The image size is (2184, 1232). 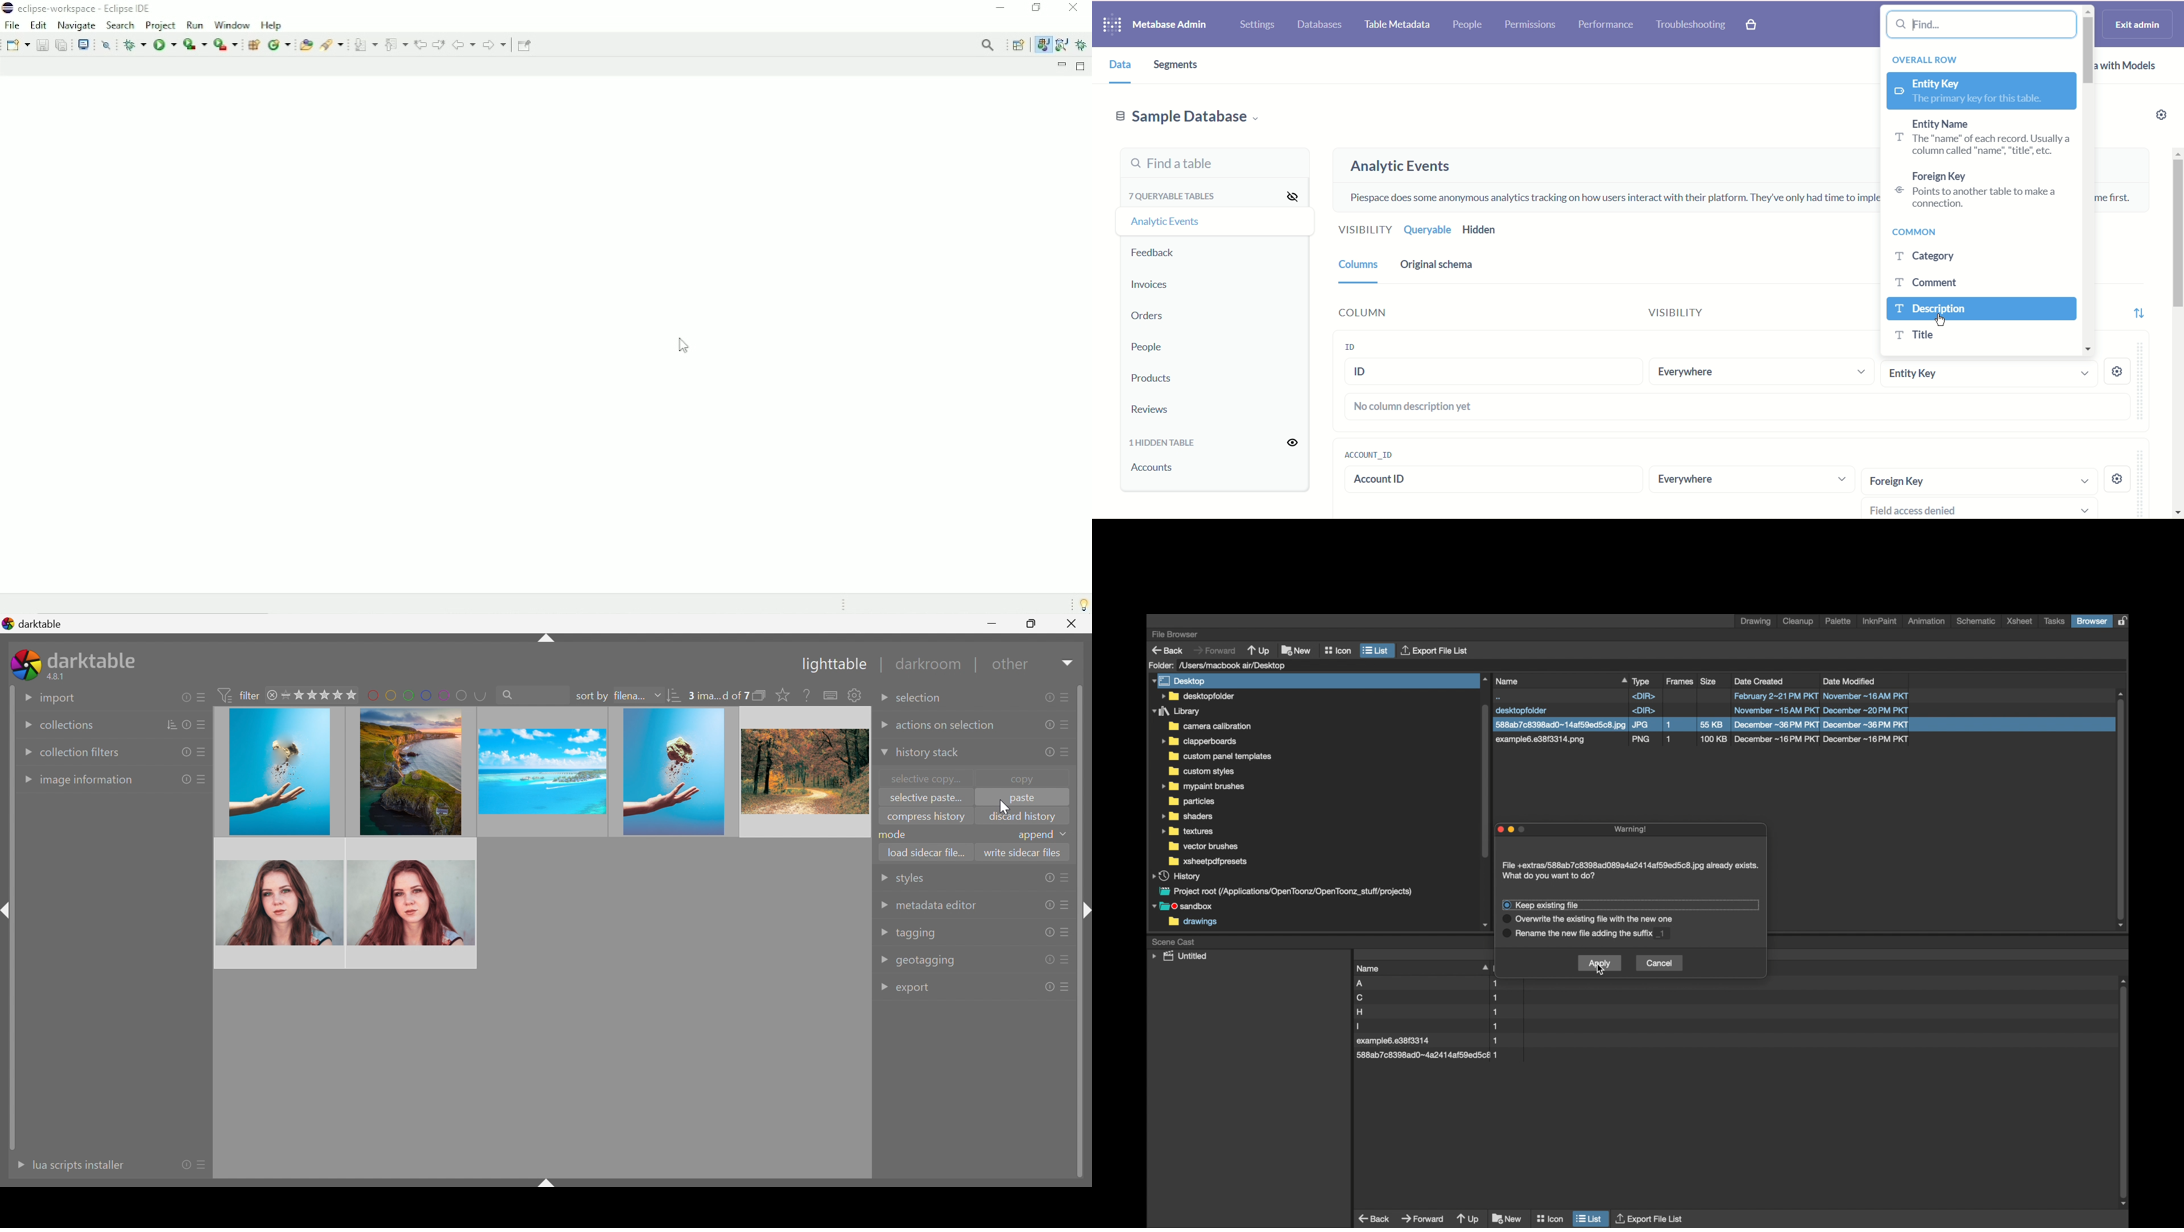 I want to click on export file list, so click(x=1436, y=651).